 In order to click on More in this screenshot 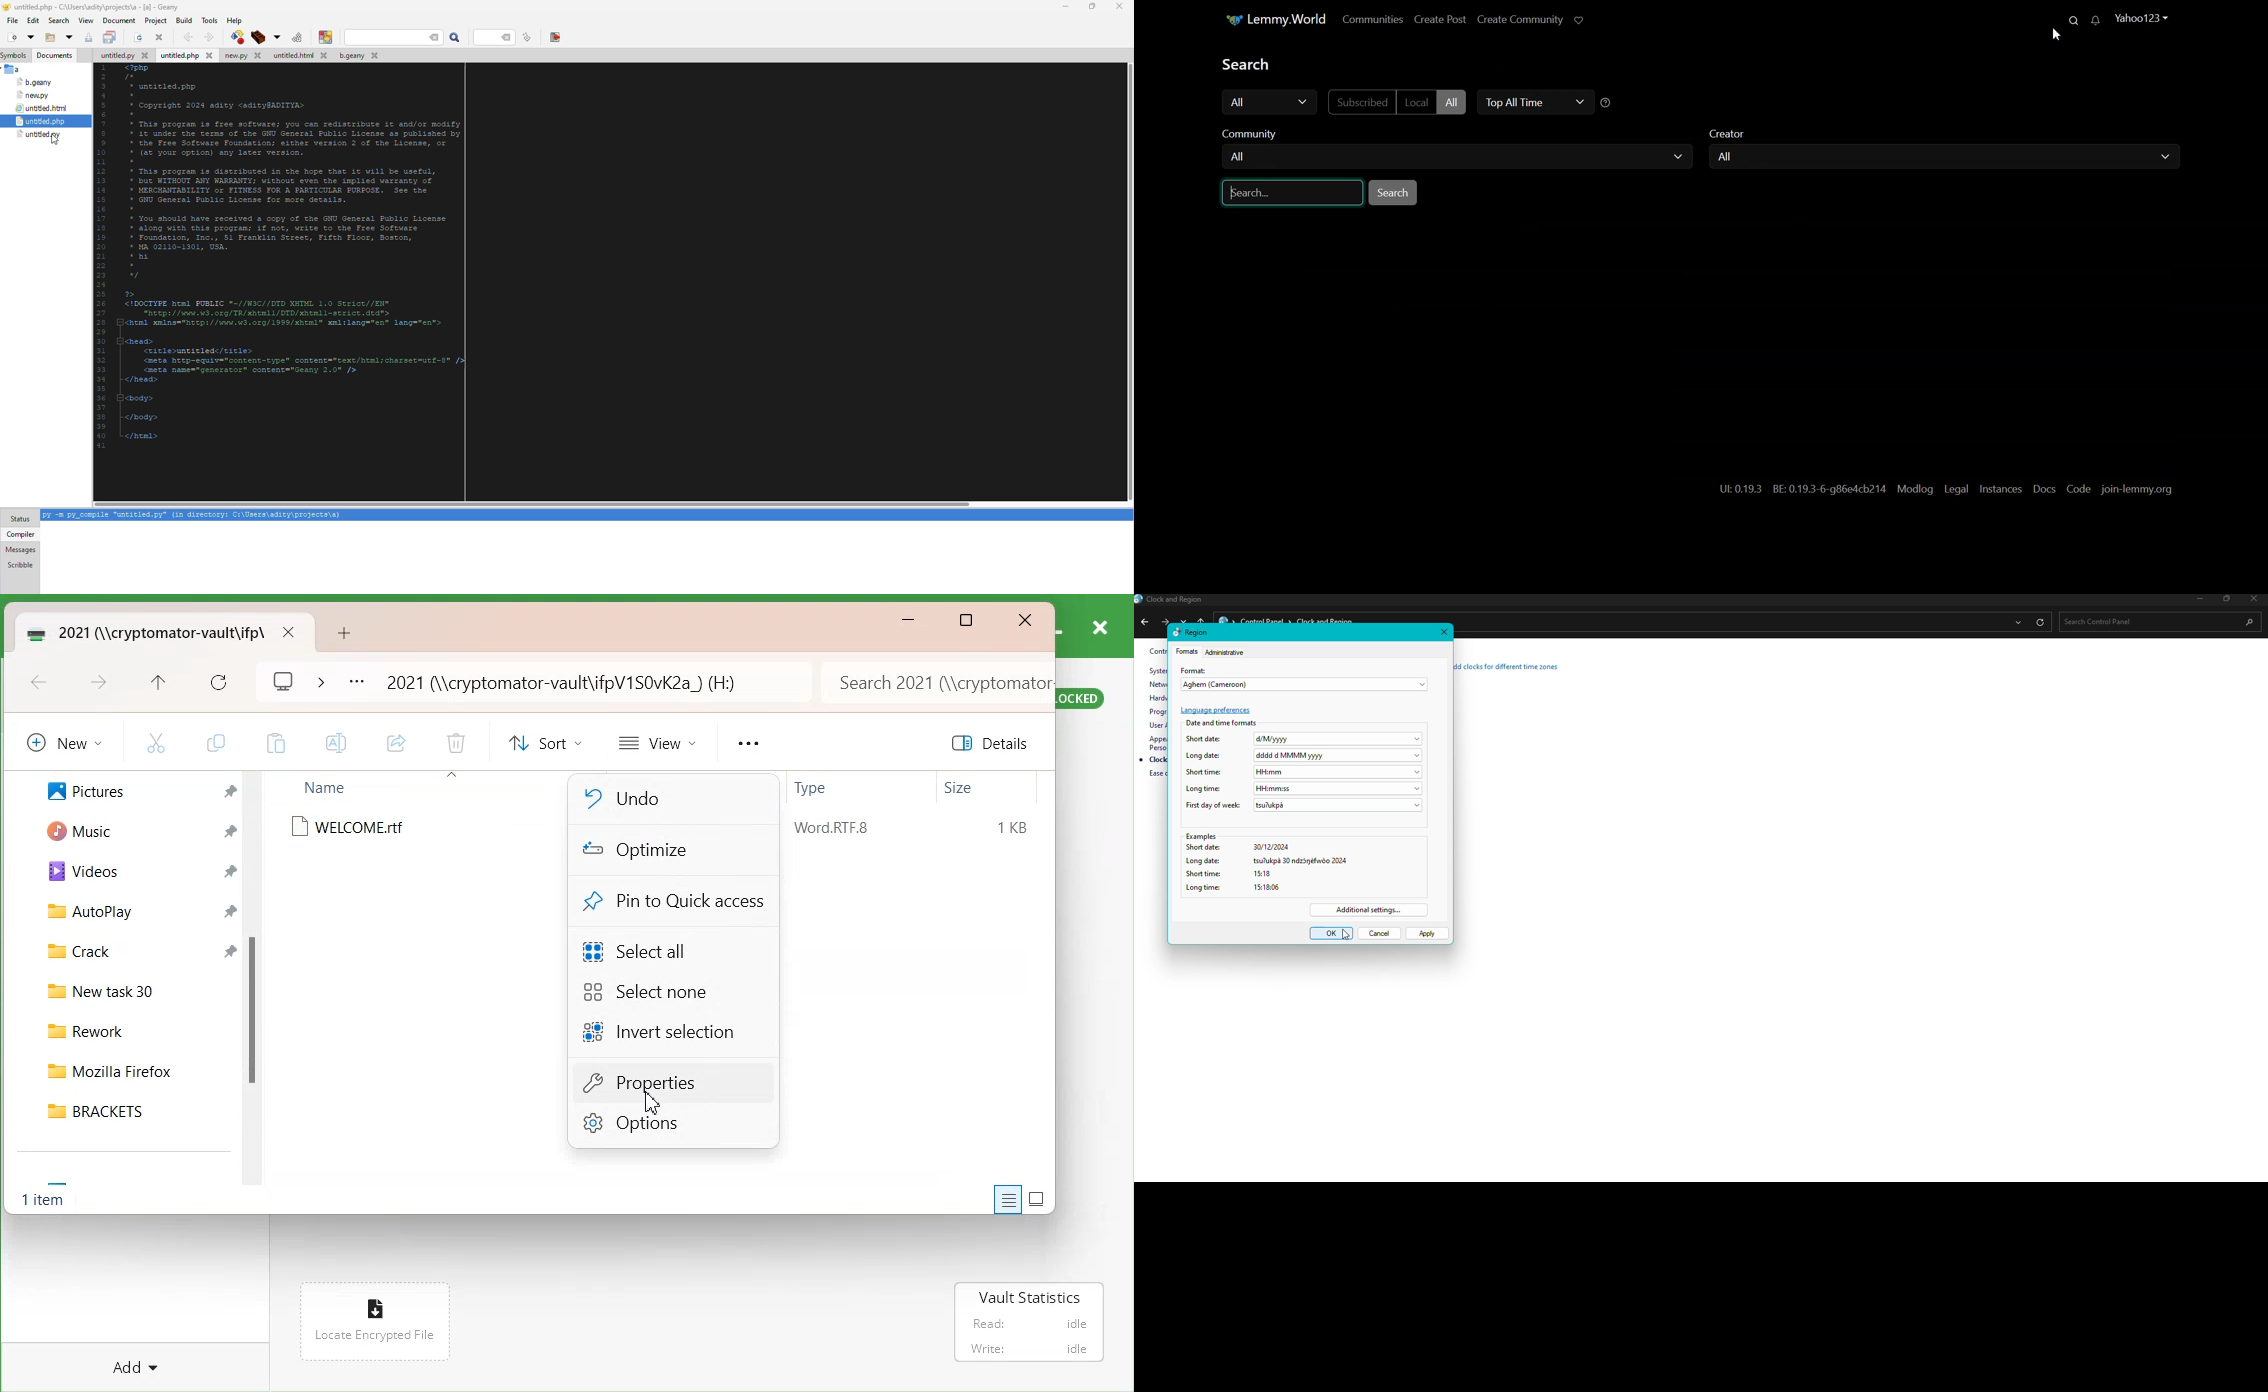, I will do `click(356, 683)`.